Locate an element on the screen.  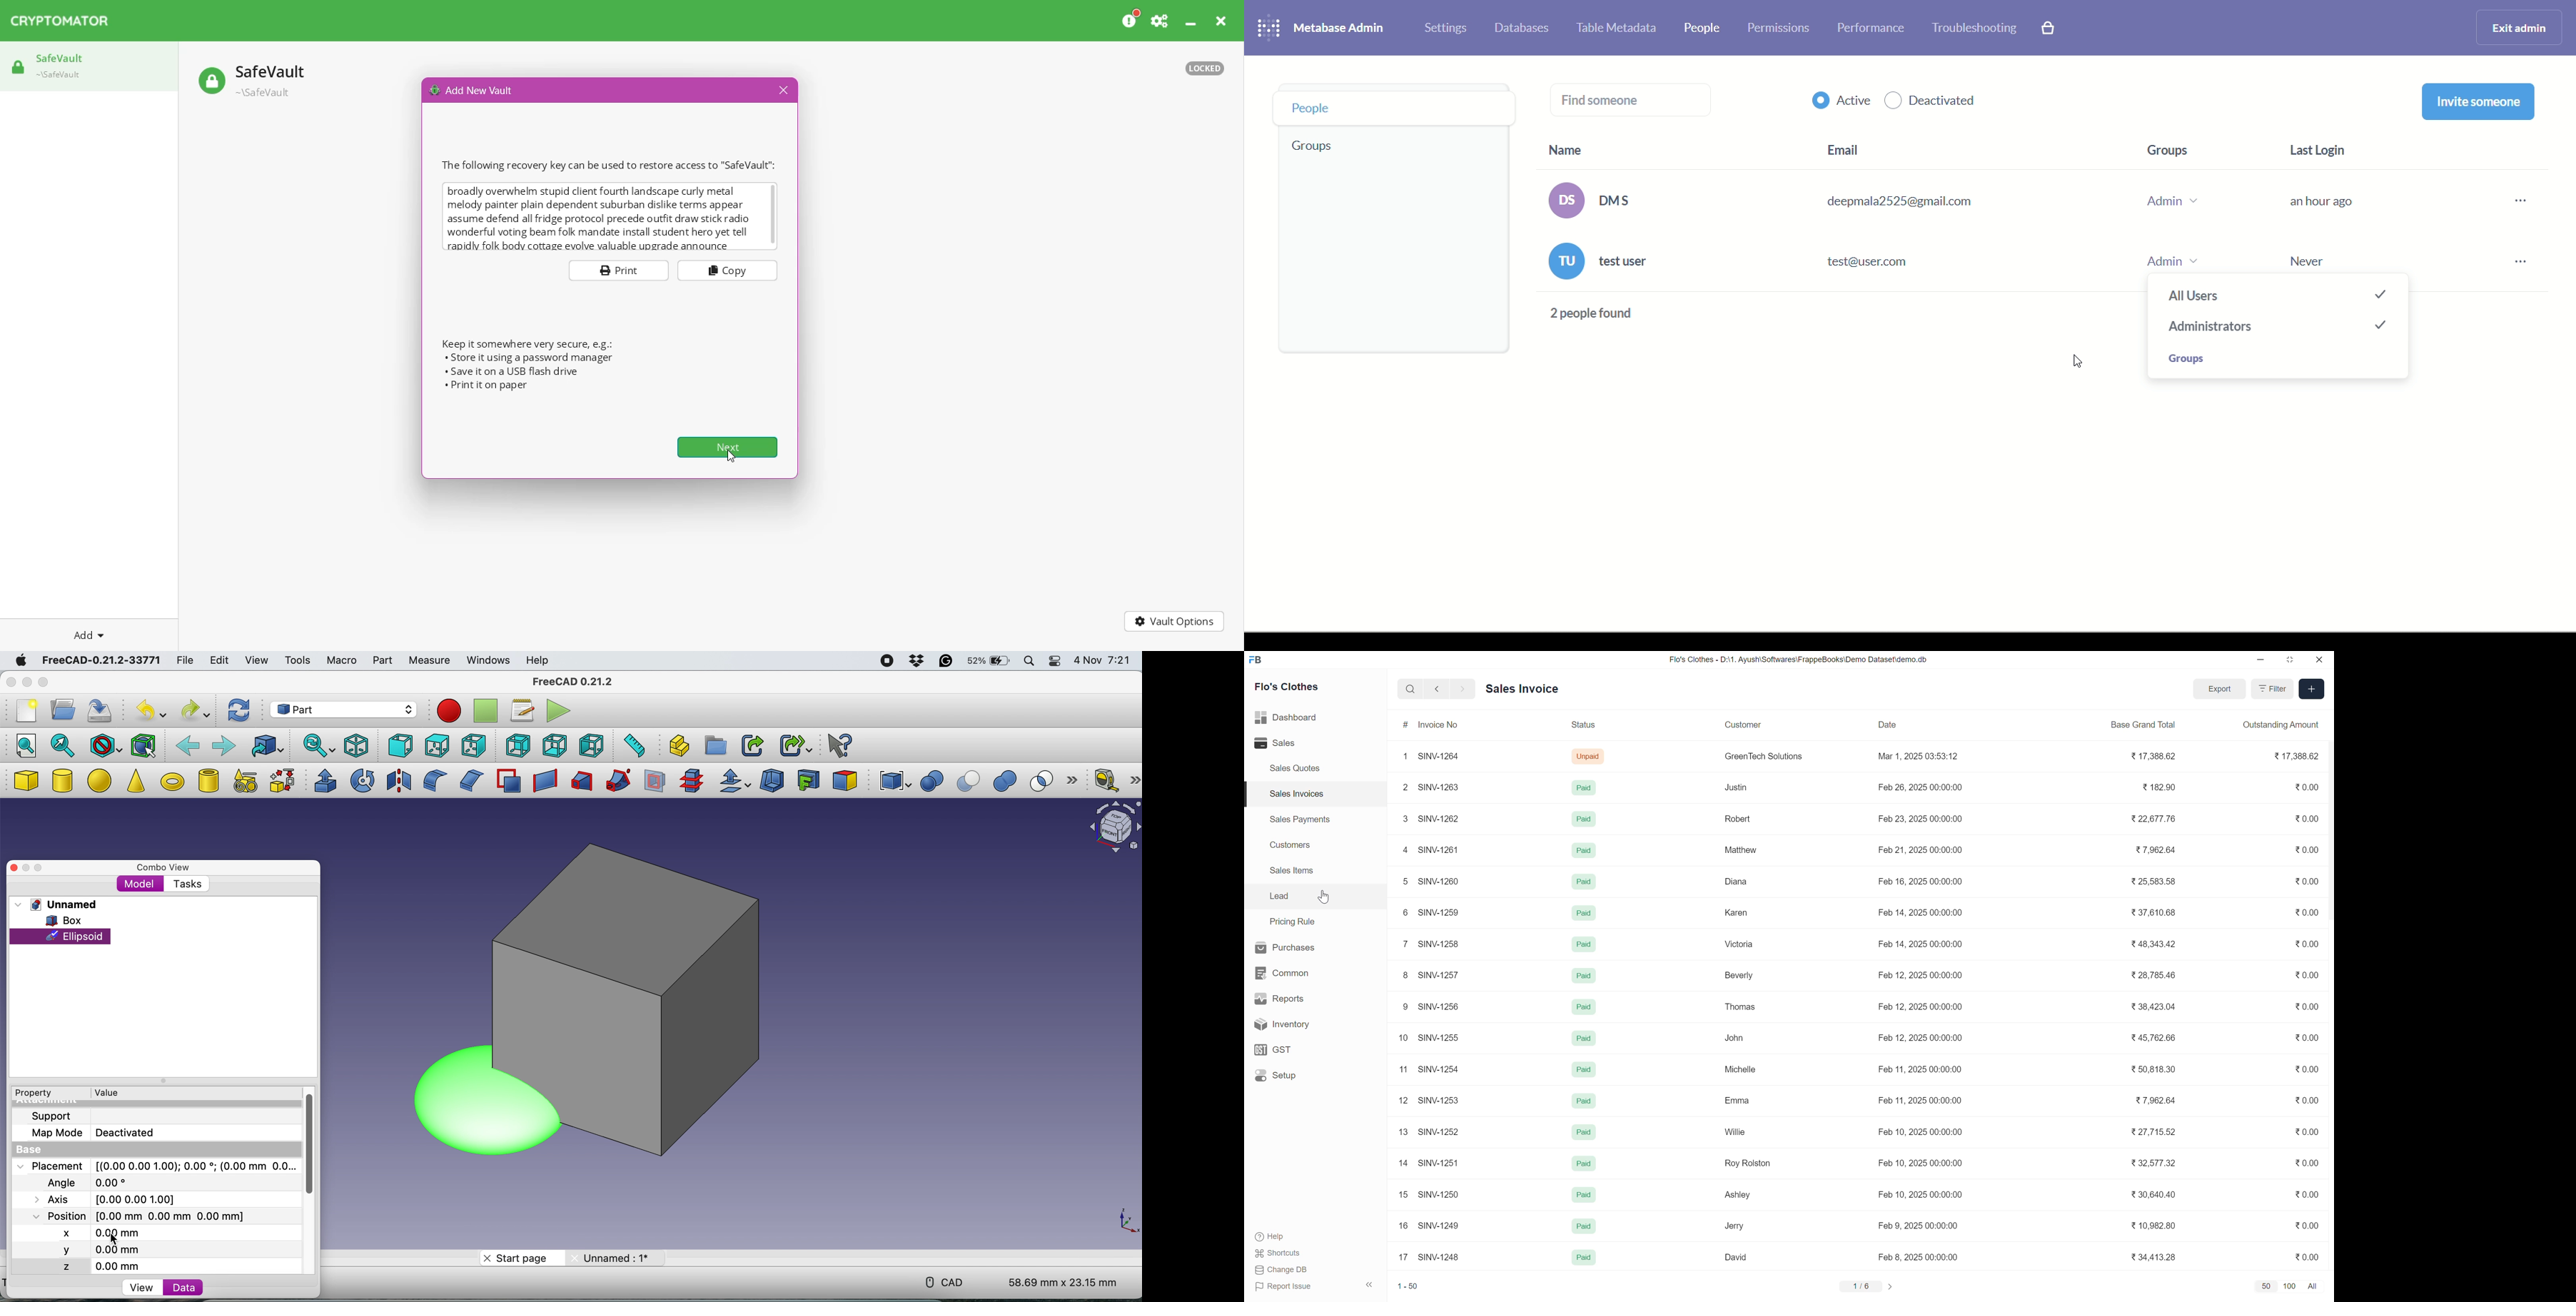
FB is located at coordinates (1256, 660).